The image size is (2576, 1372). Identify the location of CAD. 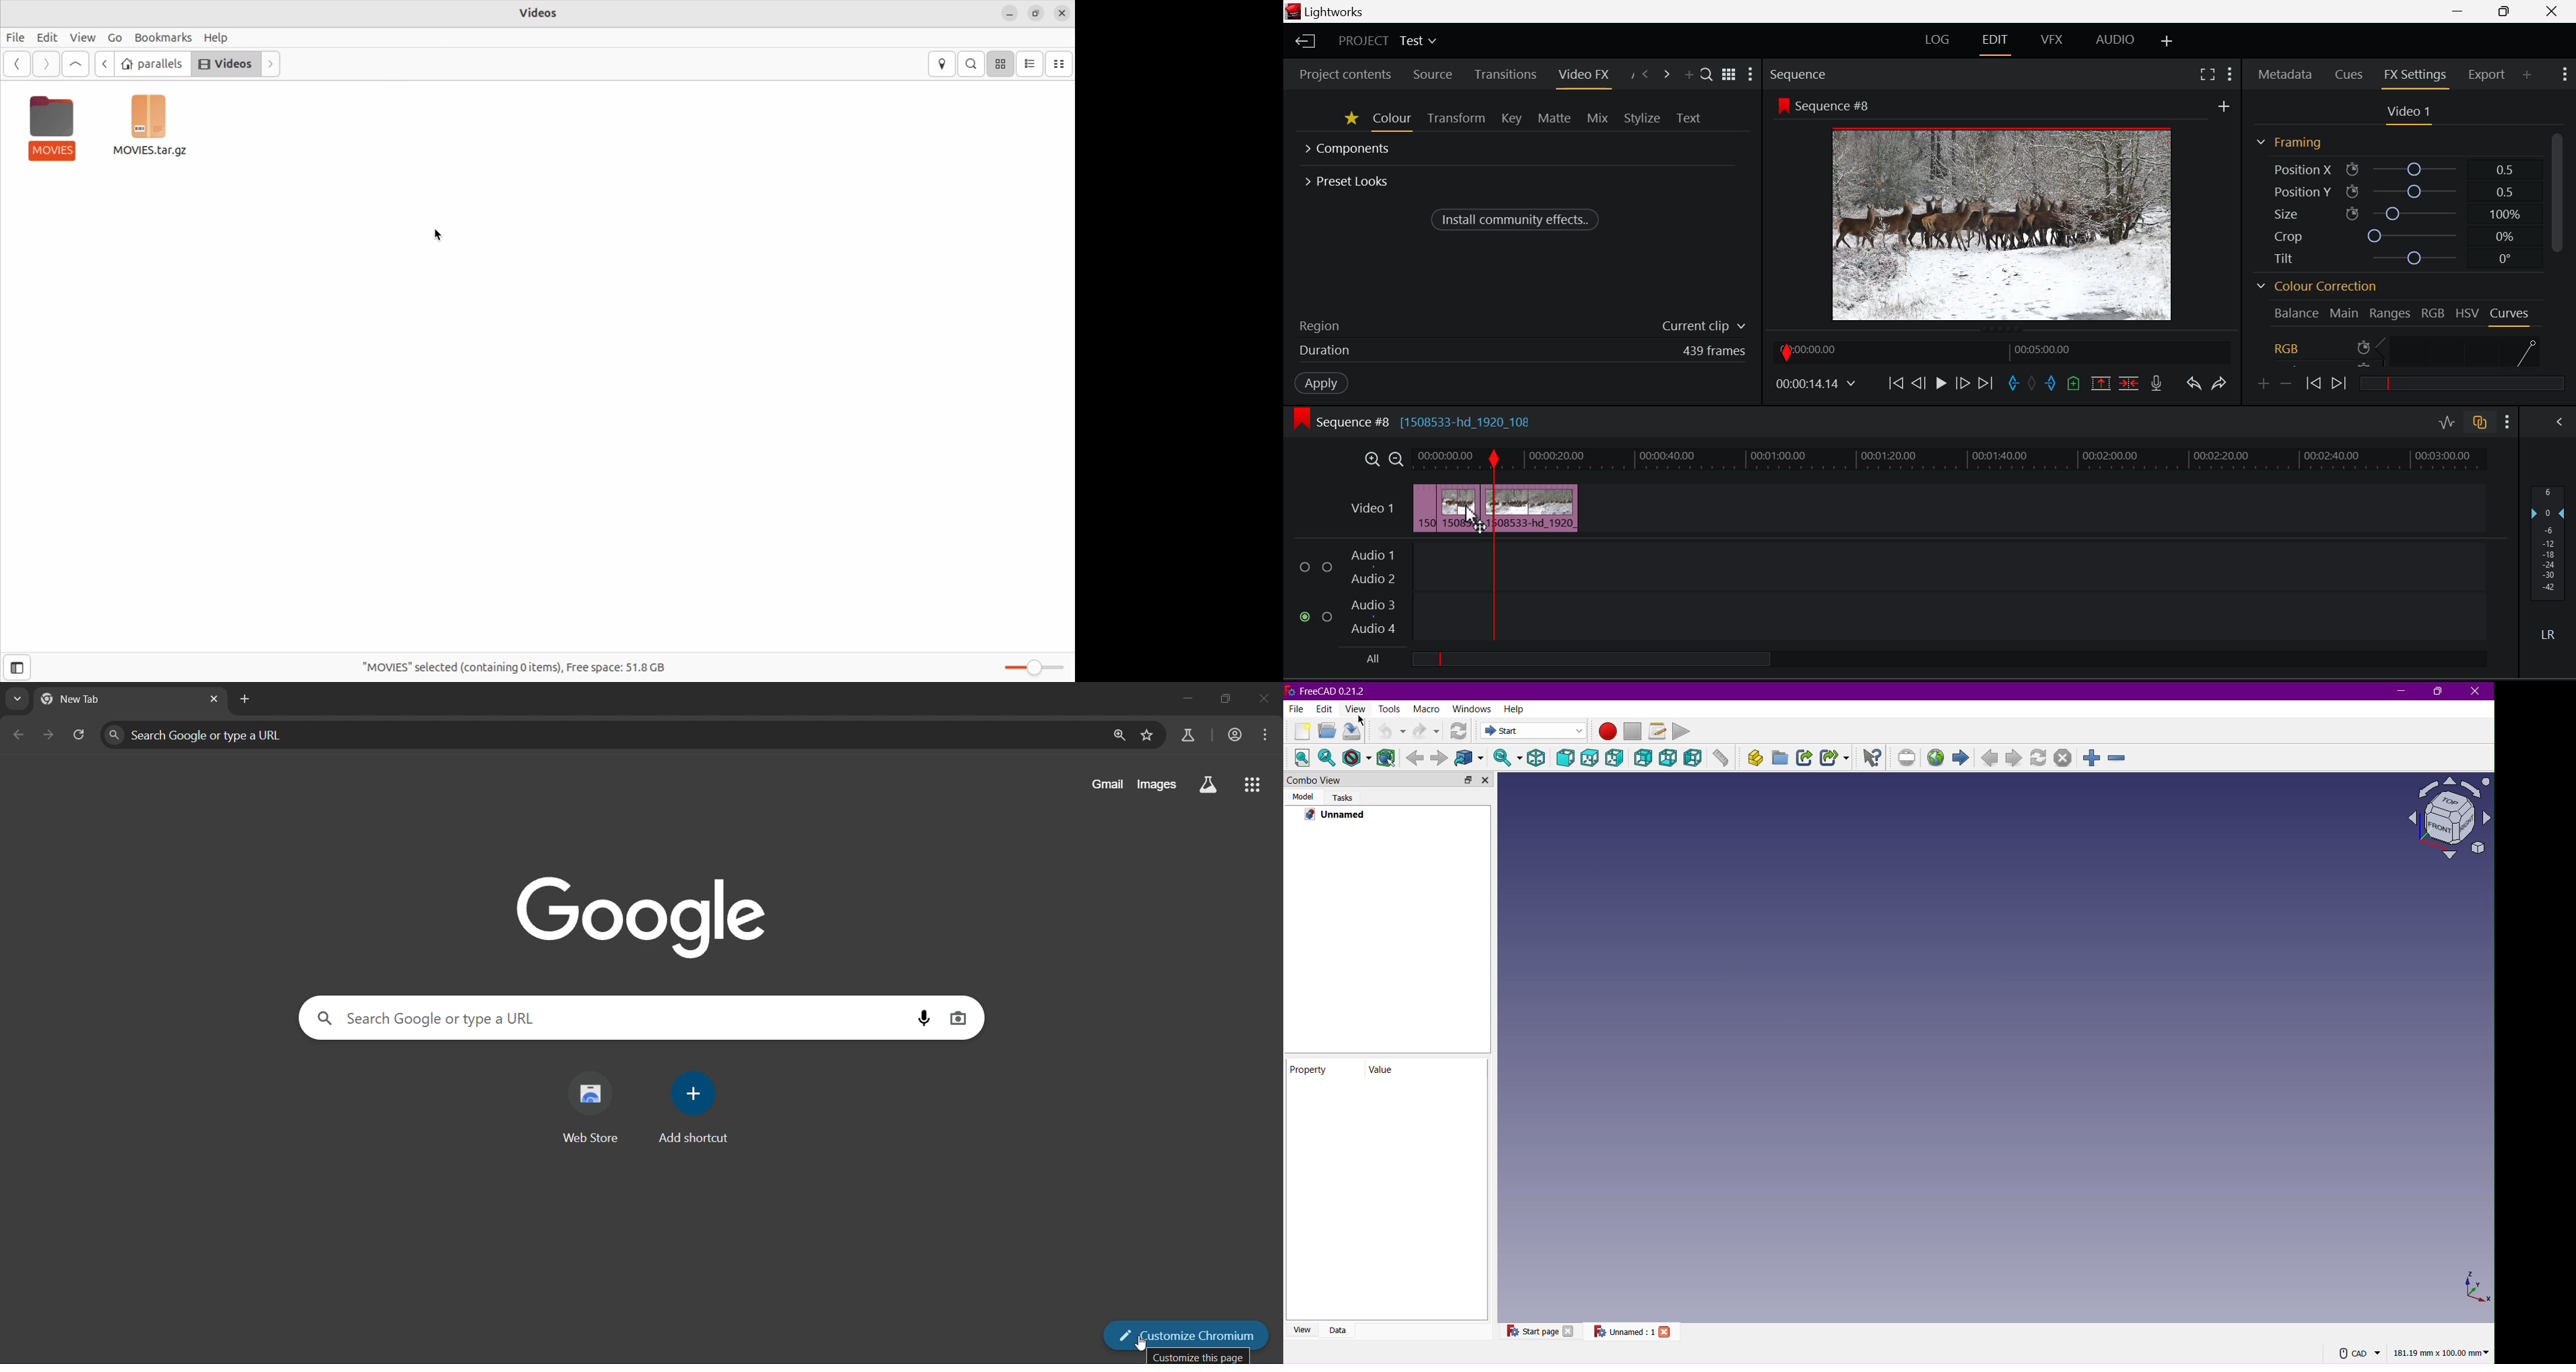
(2356, 1353).